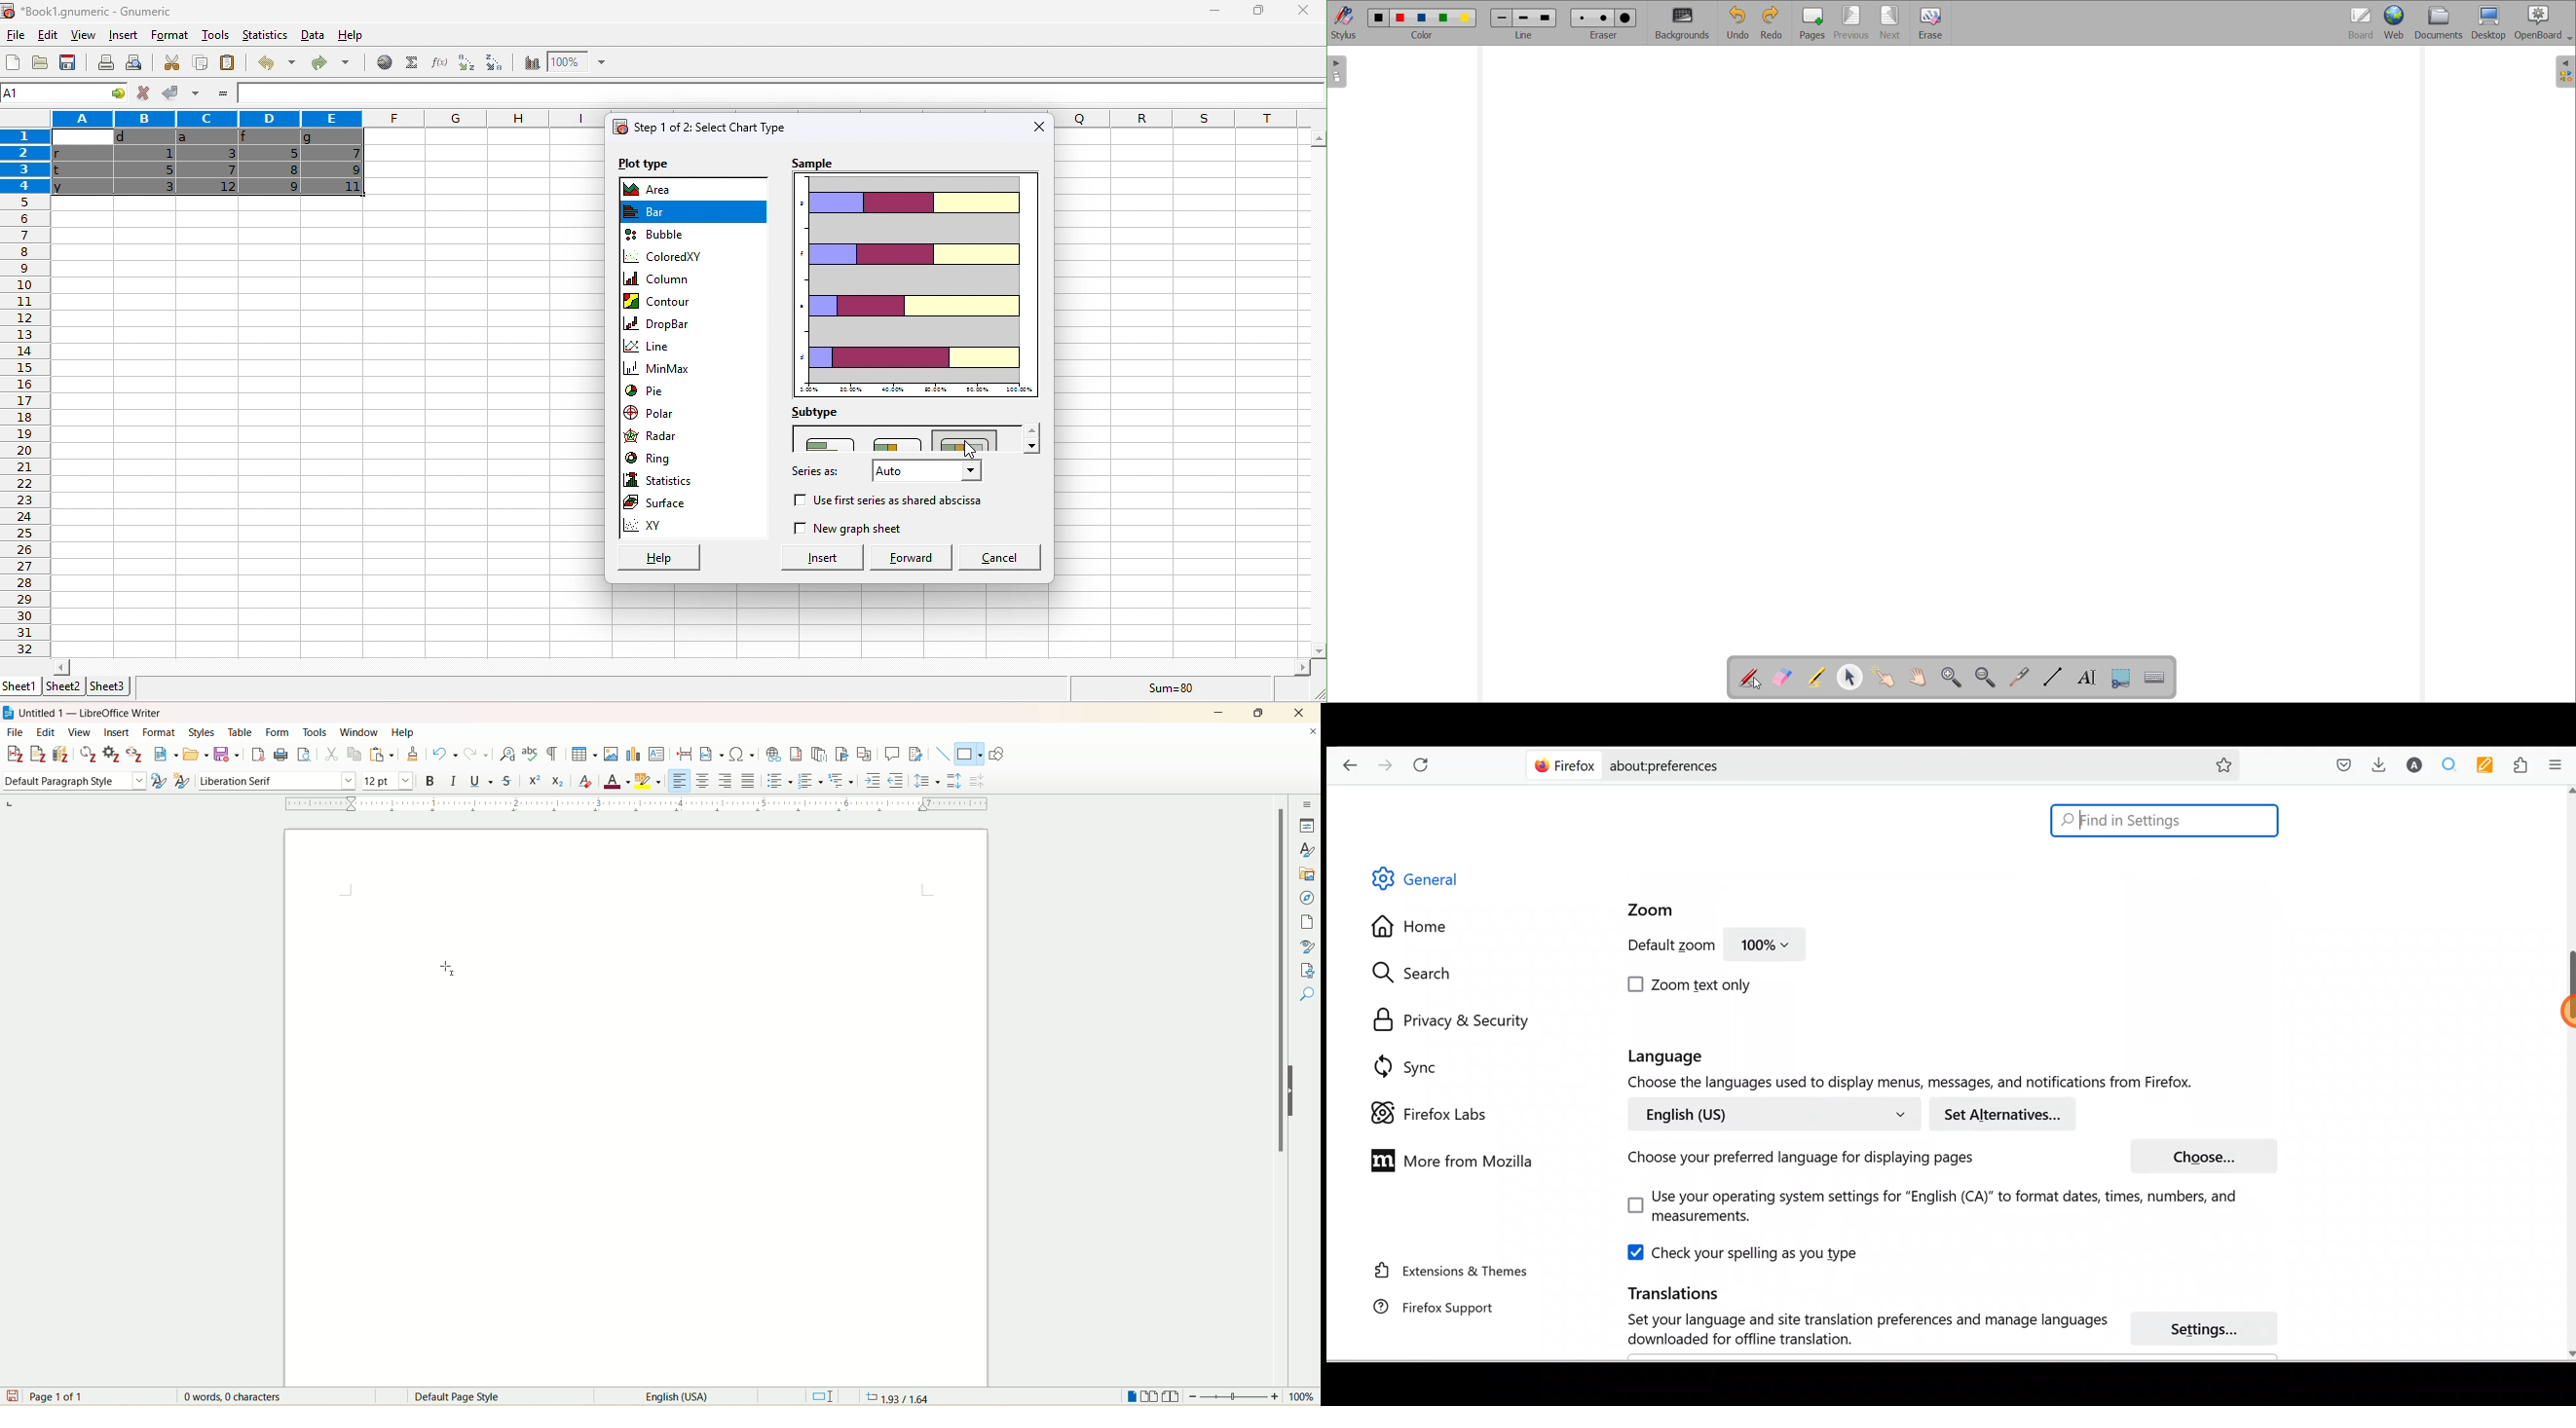 This screenshot has width=2576, height=1428. What do you see at coordinates (1262, 712) in the screenshot?
I see `maximize` at bounding box center [1262, 712].